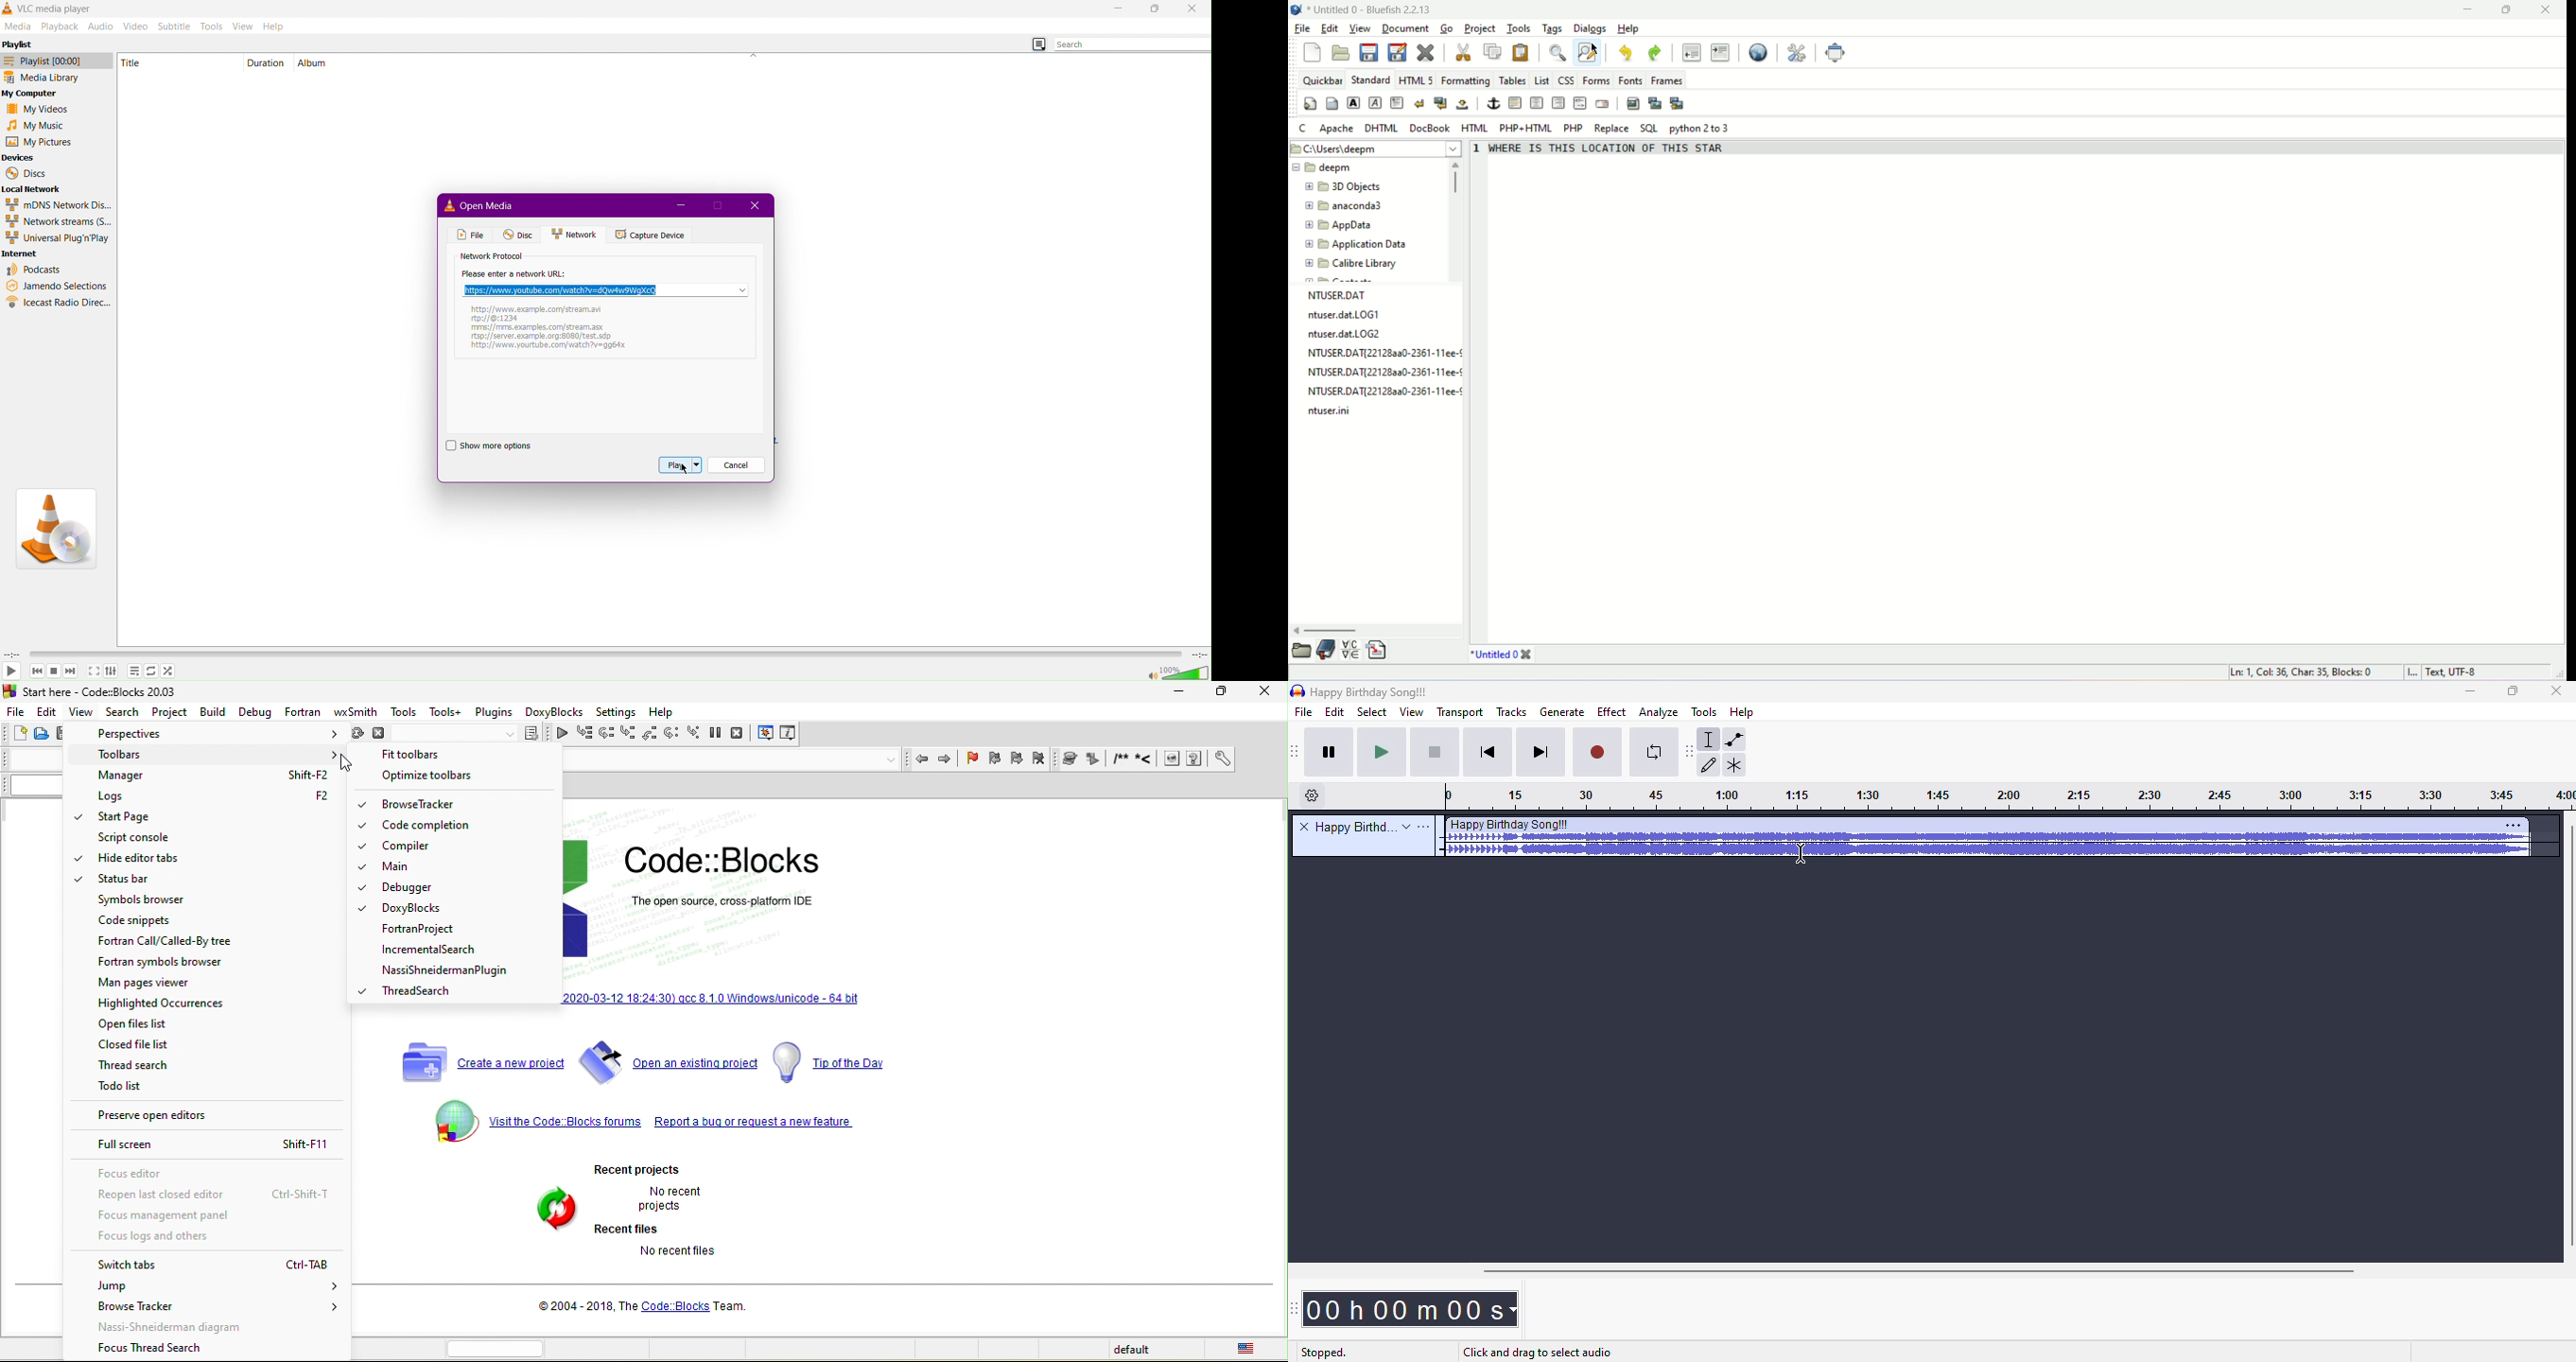  Describe the element at coordinates (121, 712) in the screenshot. I see `search` at that location.